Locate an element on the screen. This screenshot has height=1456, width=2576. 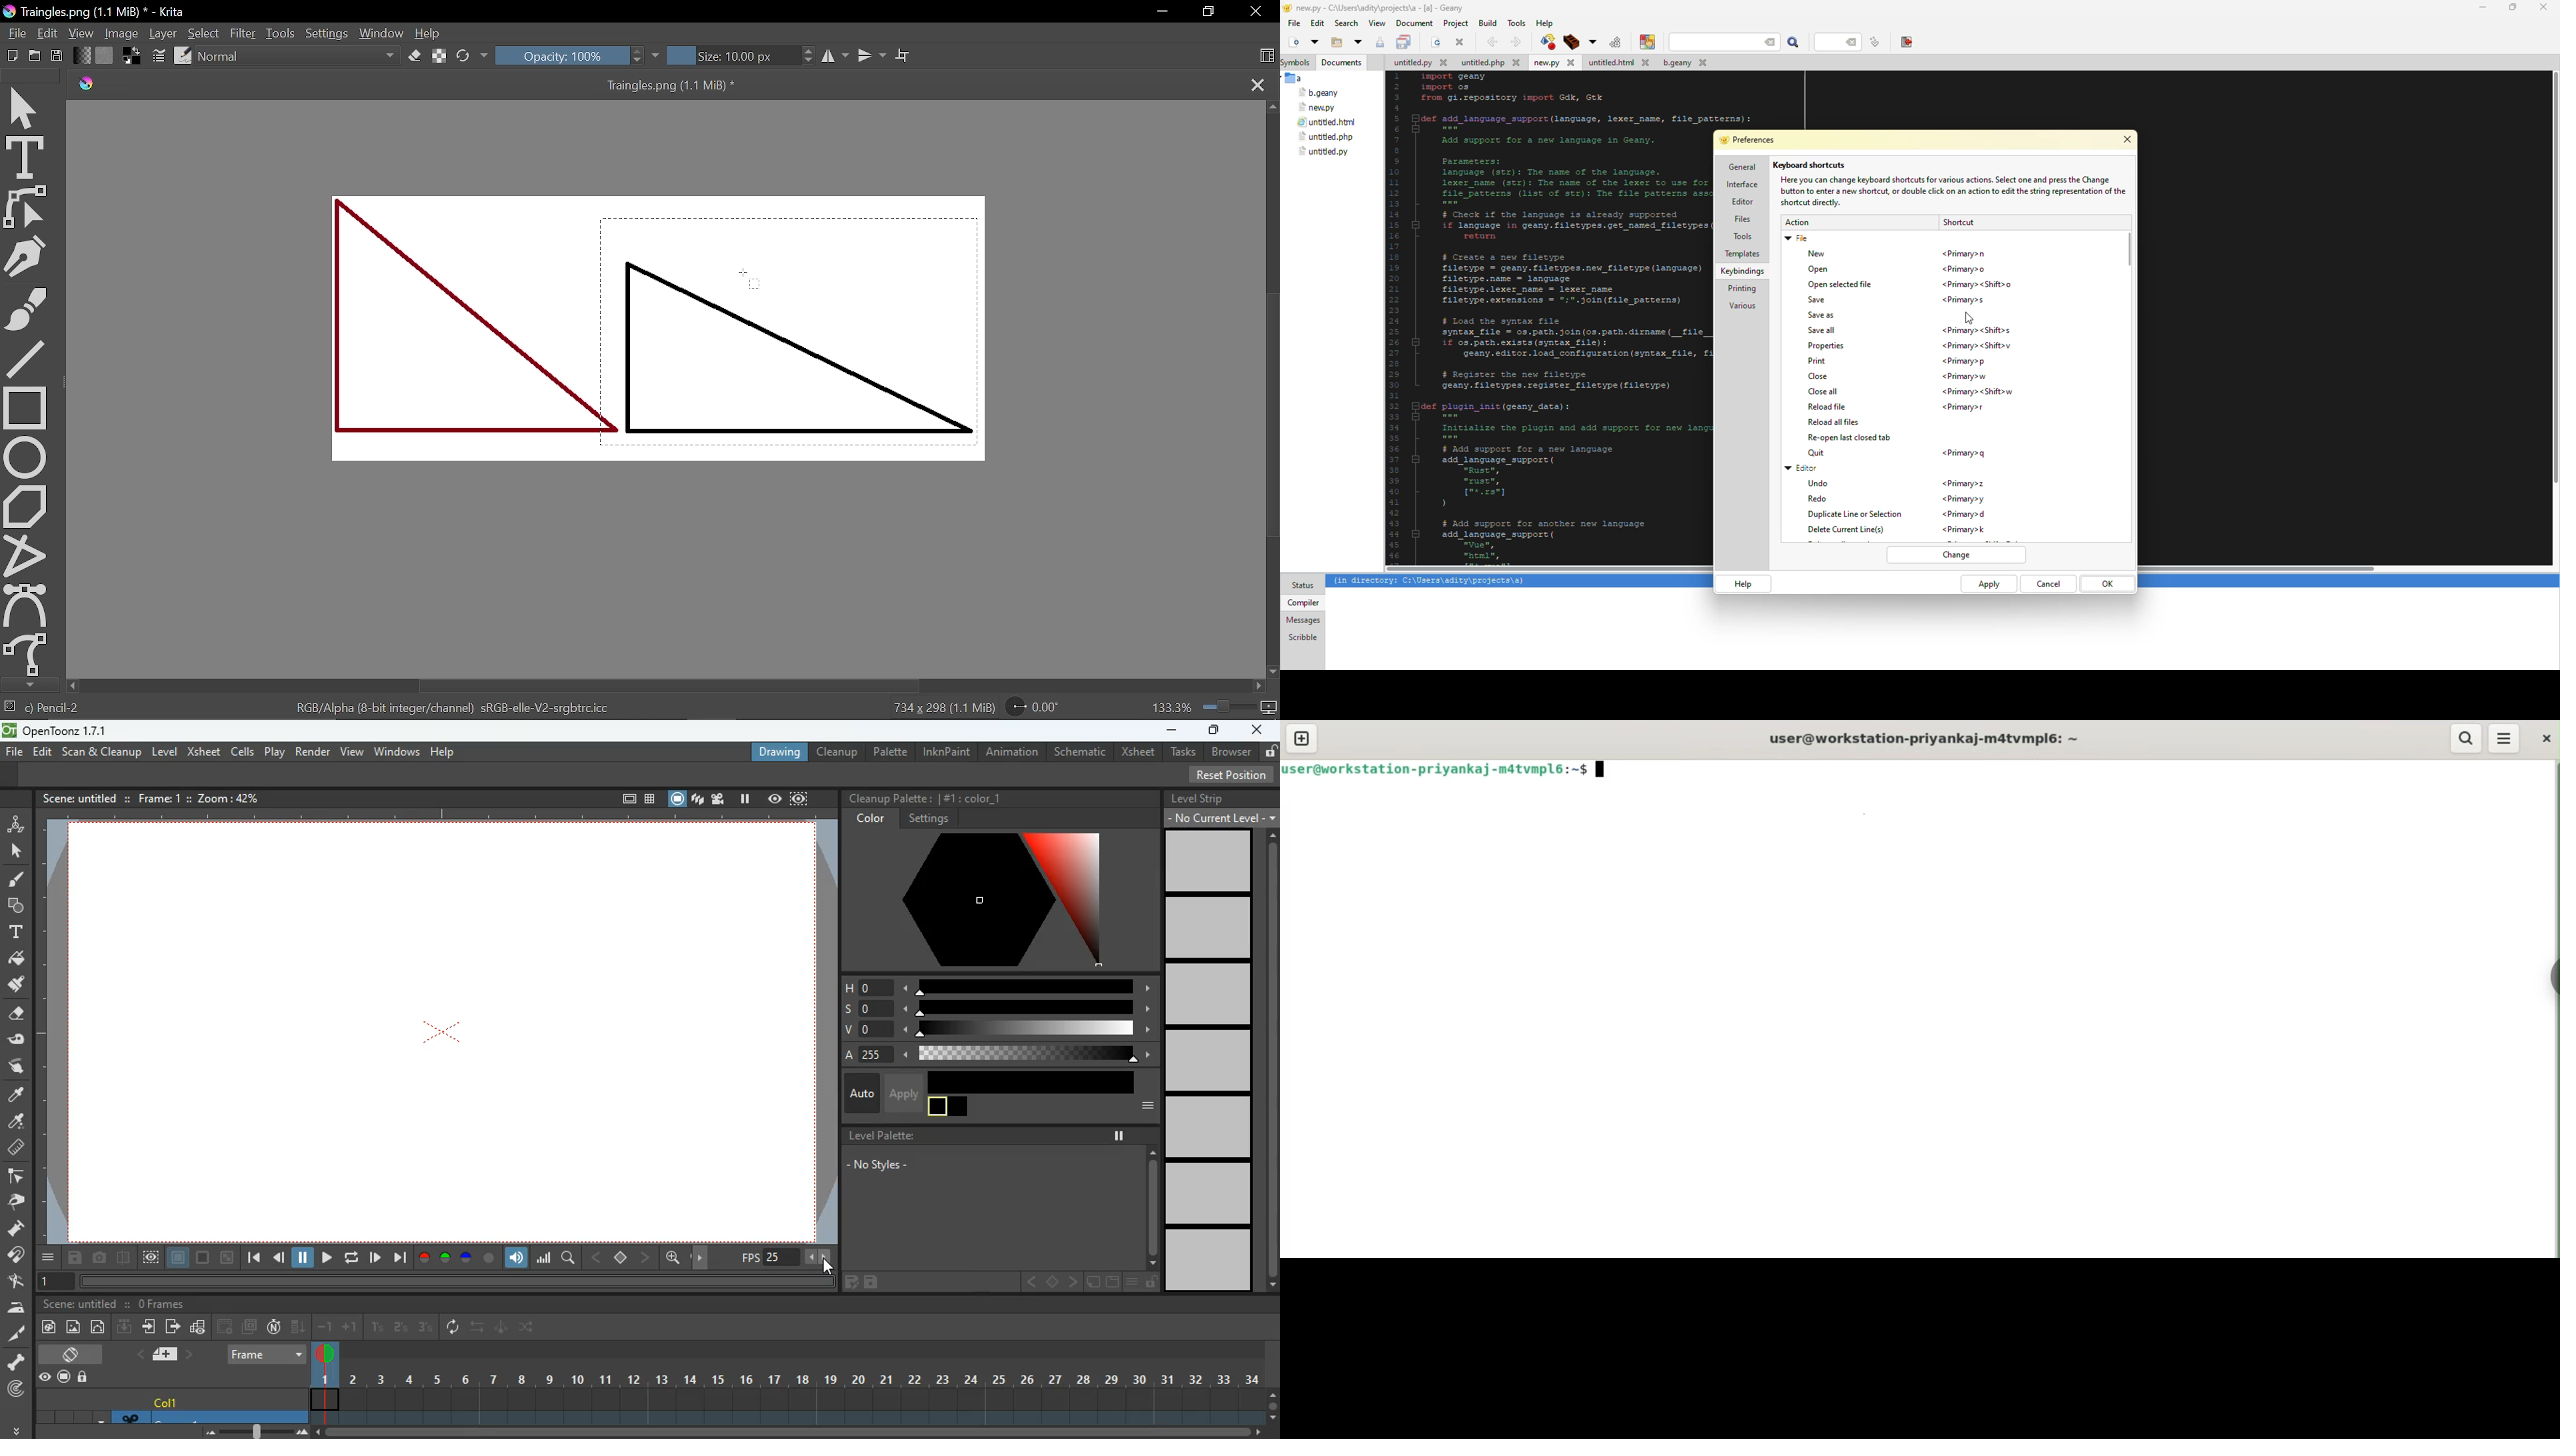
files is located at coordinates (1742, 219).